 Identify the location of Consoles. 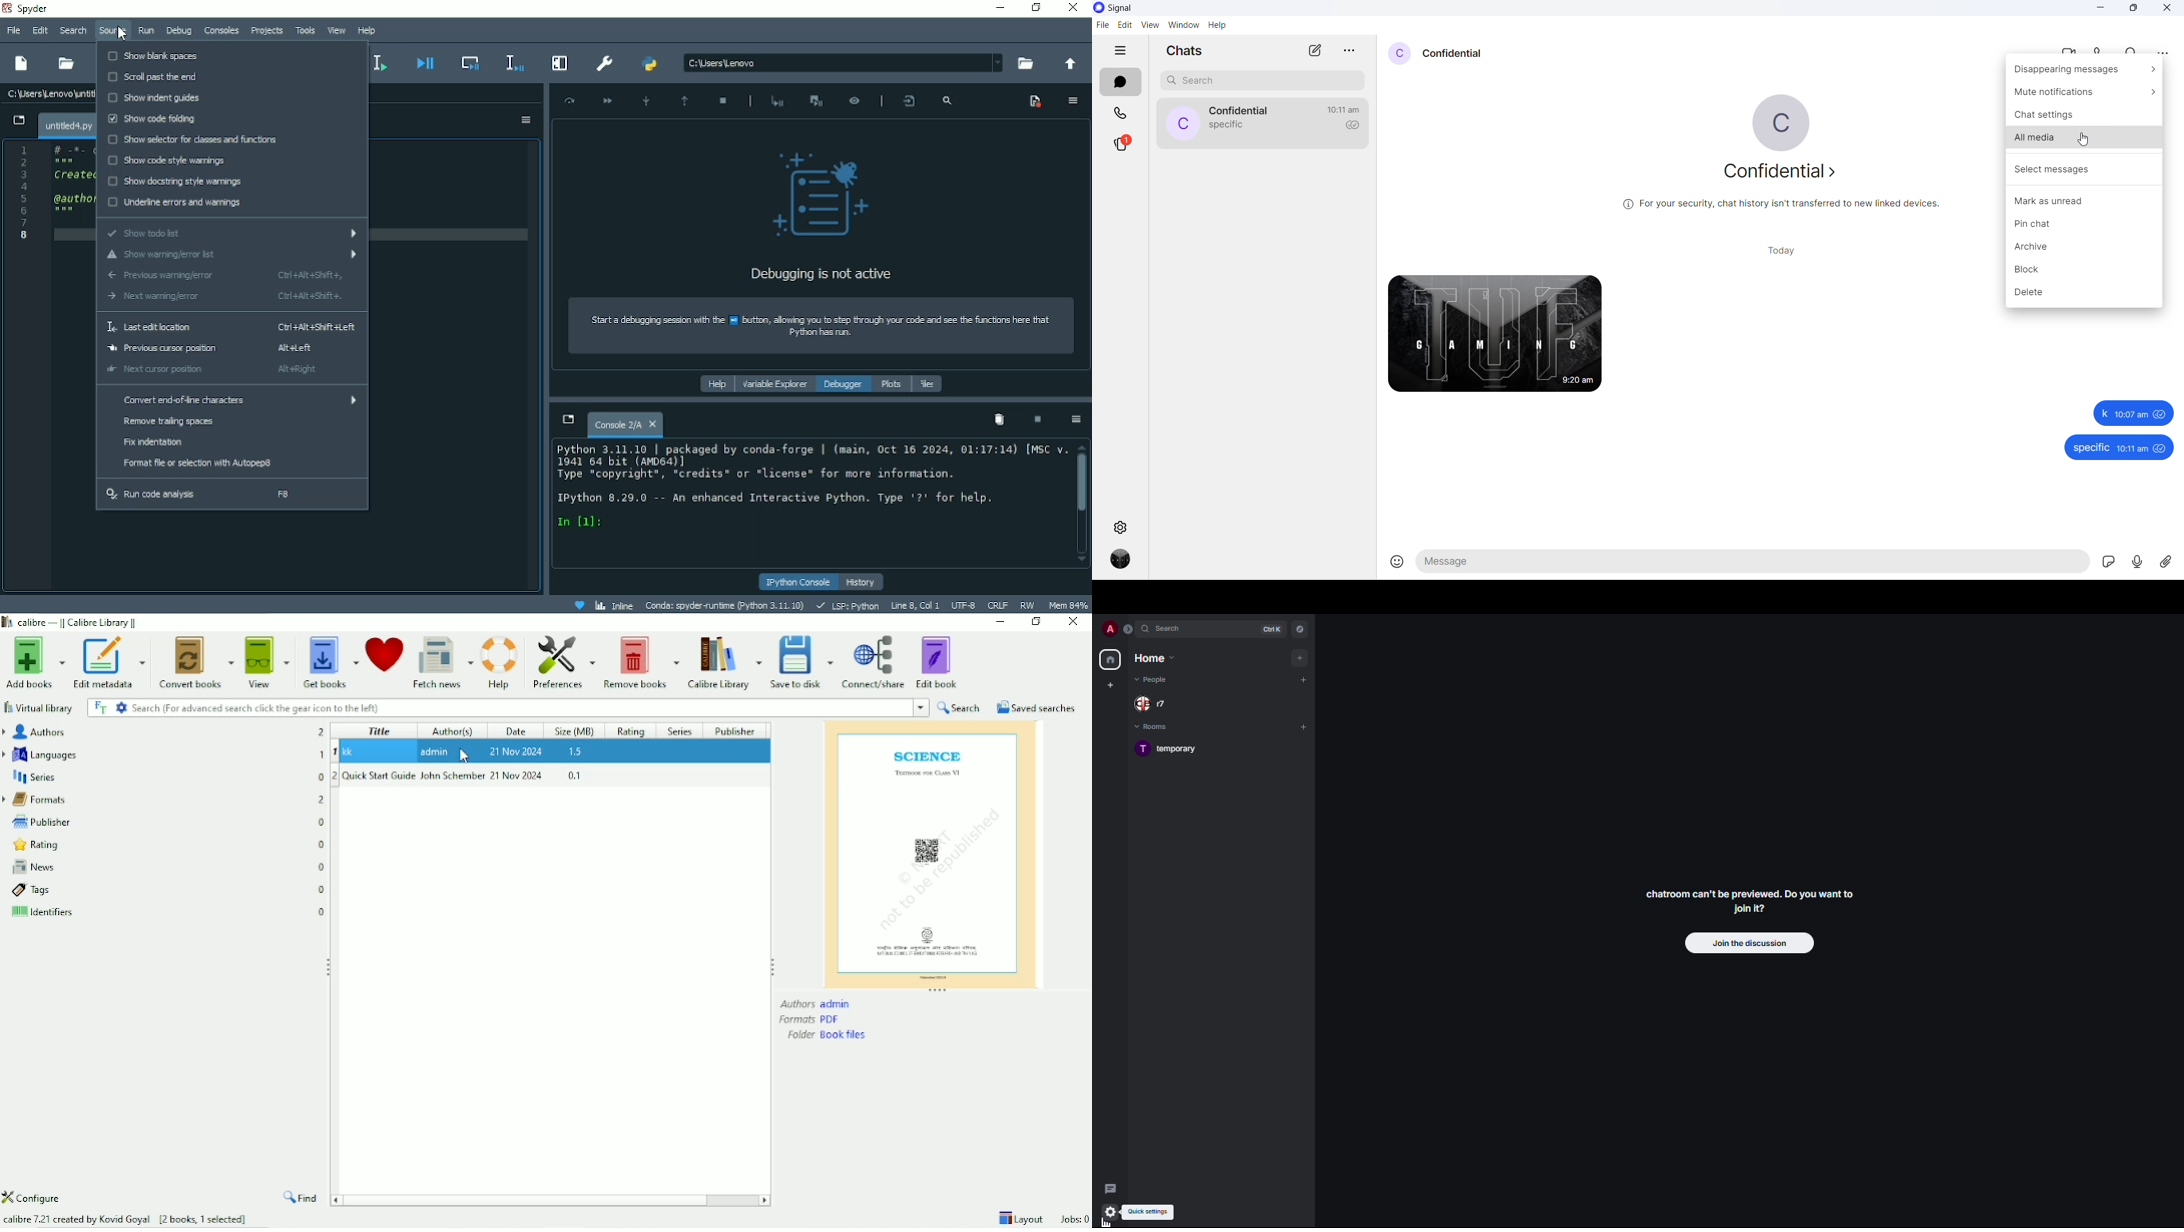
(219, 31).